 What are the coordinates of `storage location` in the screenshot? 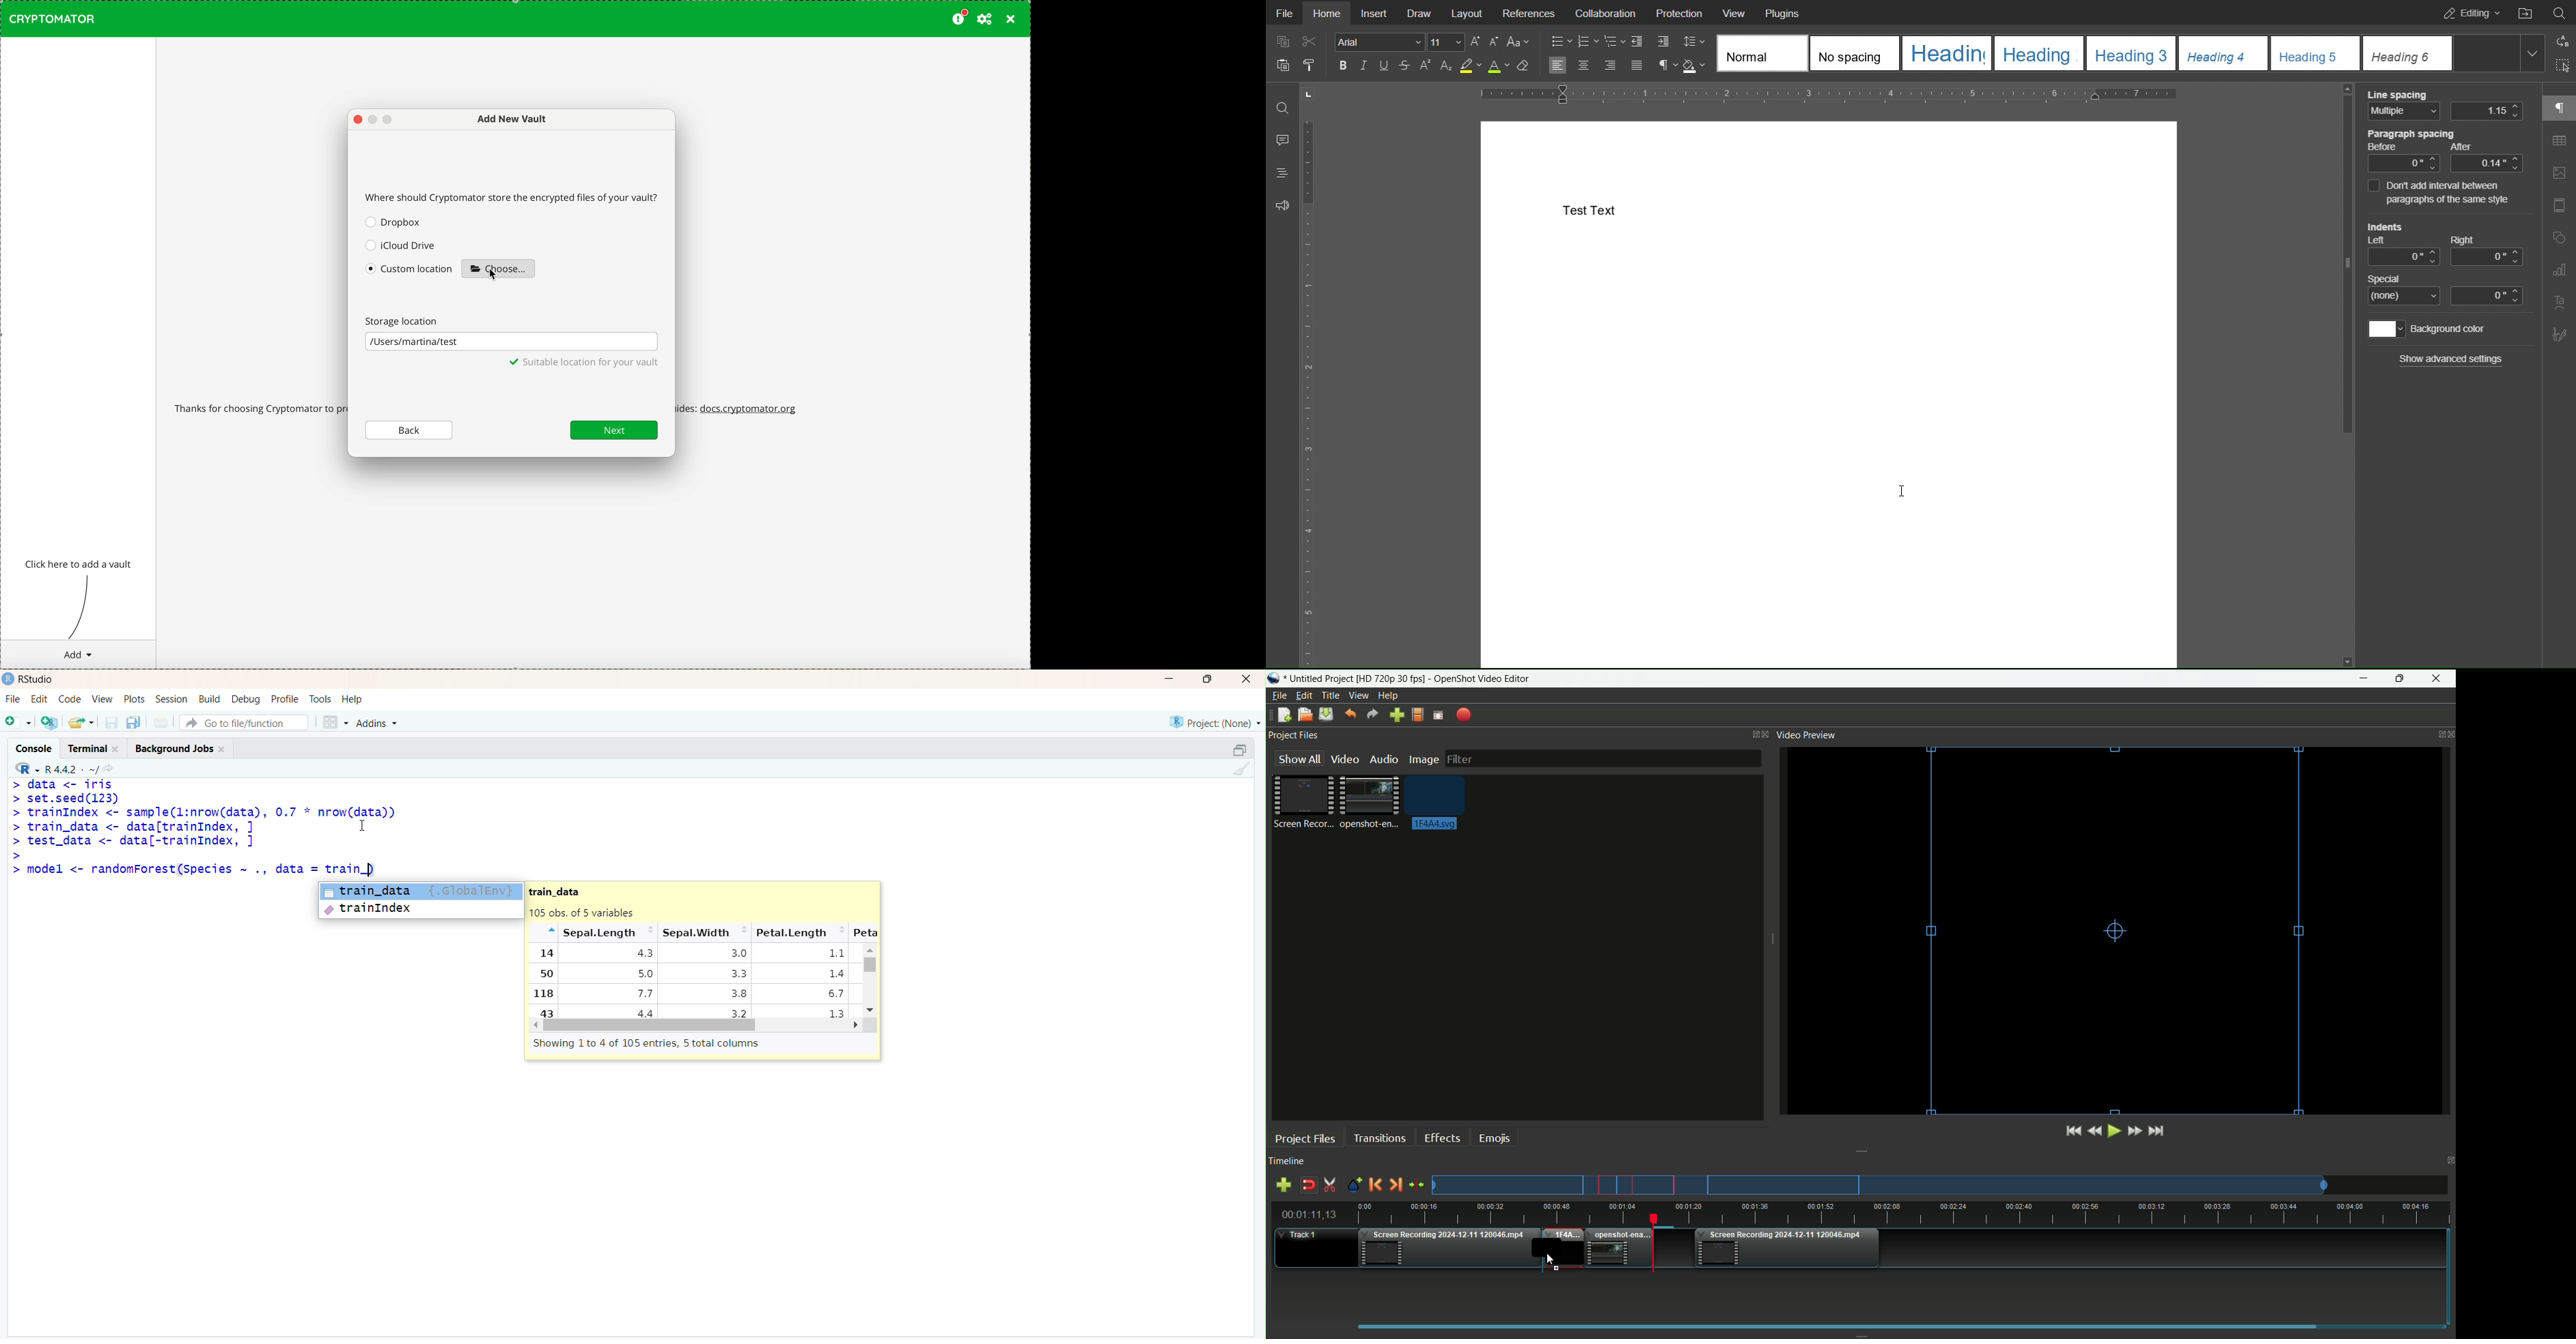 It's located at (406, 320).